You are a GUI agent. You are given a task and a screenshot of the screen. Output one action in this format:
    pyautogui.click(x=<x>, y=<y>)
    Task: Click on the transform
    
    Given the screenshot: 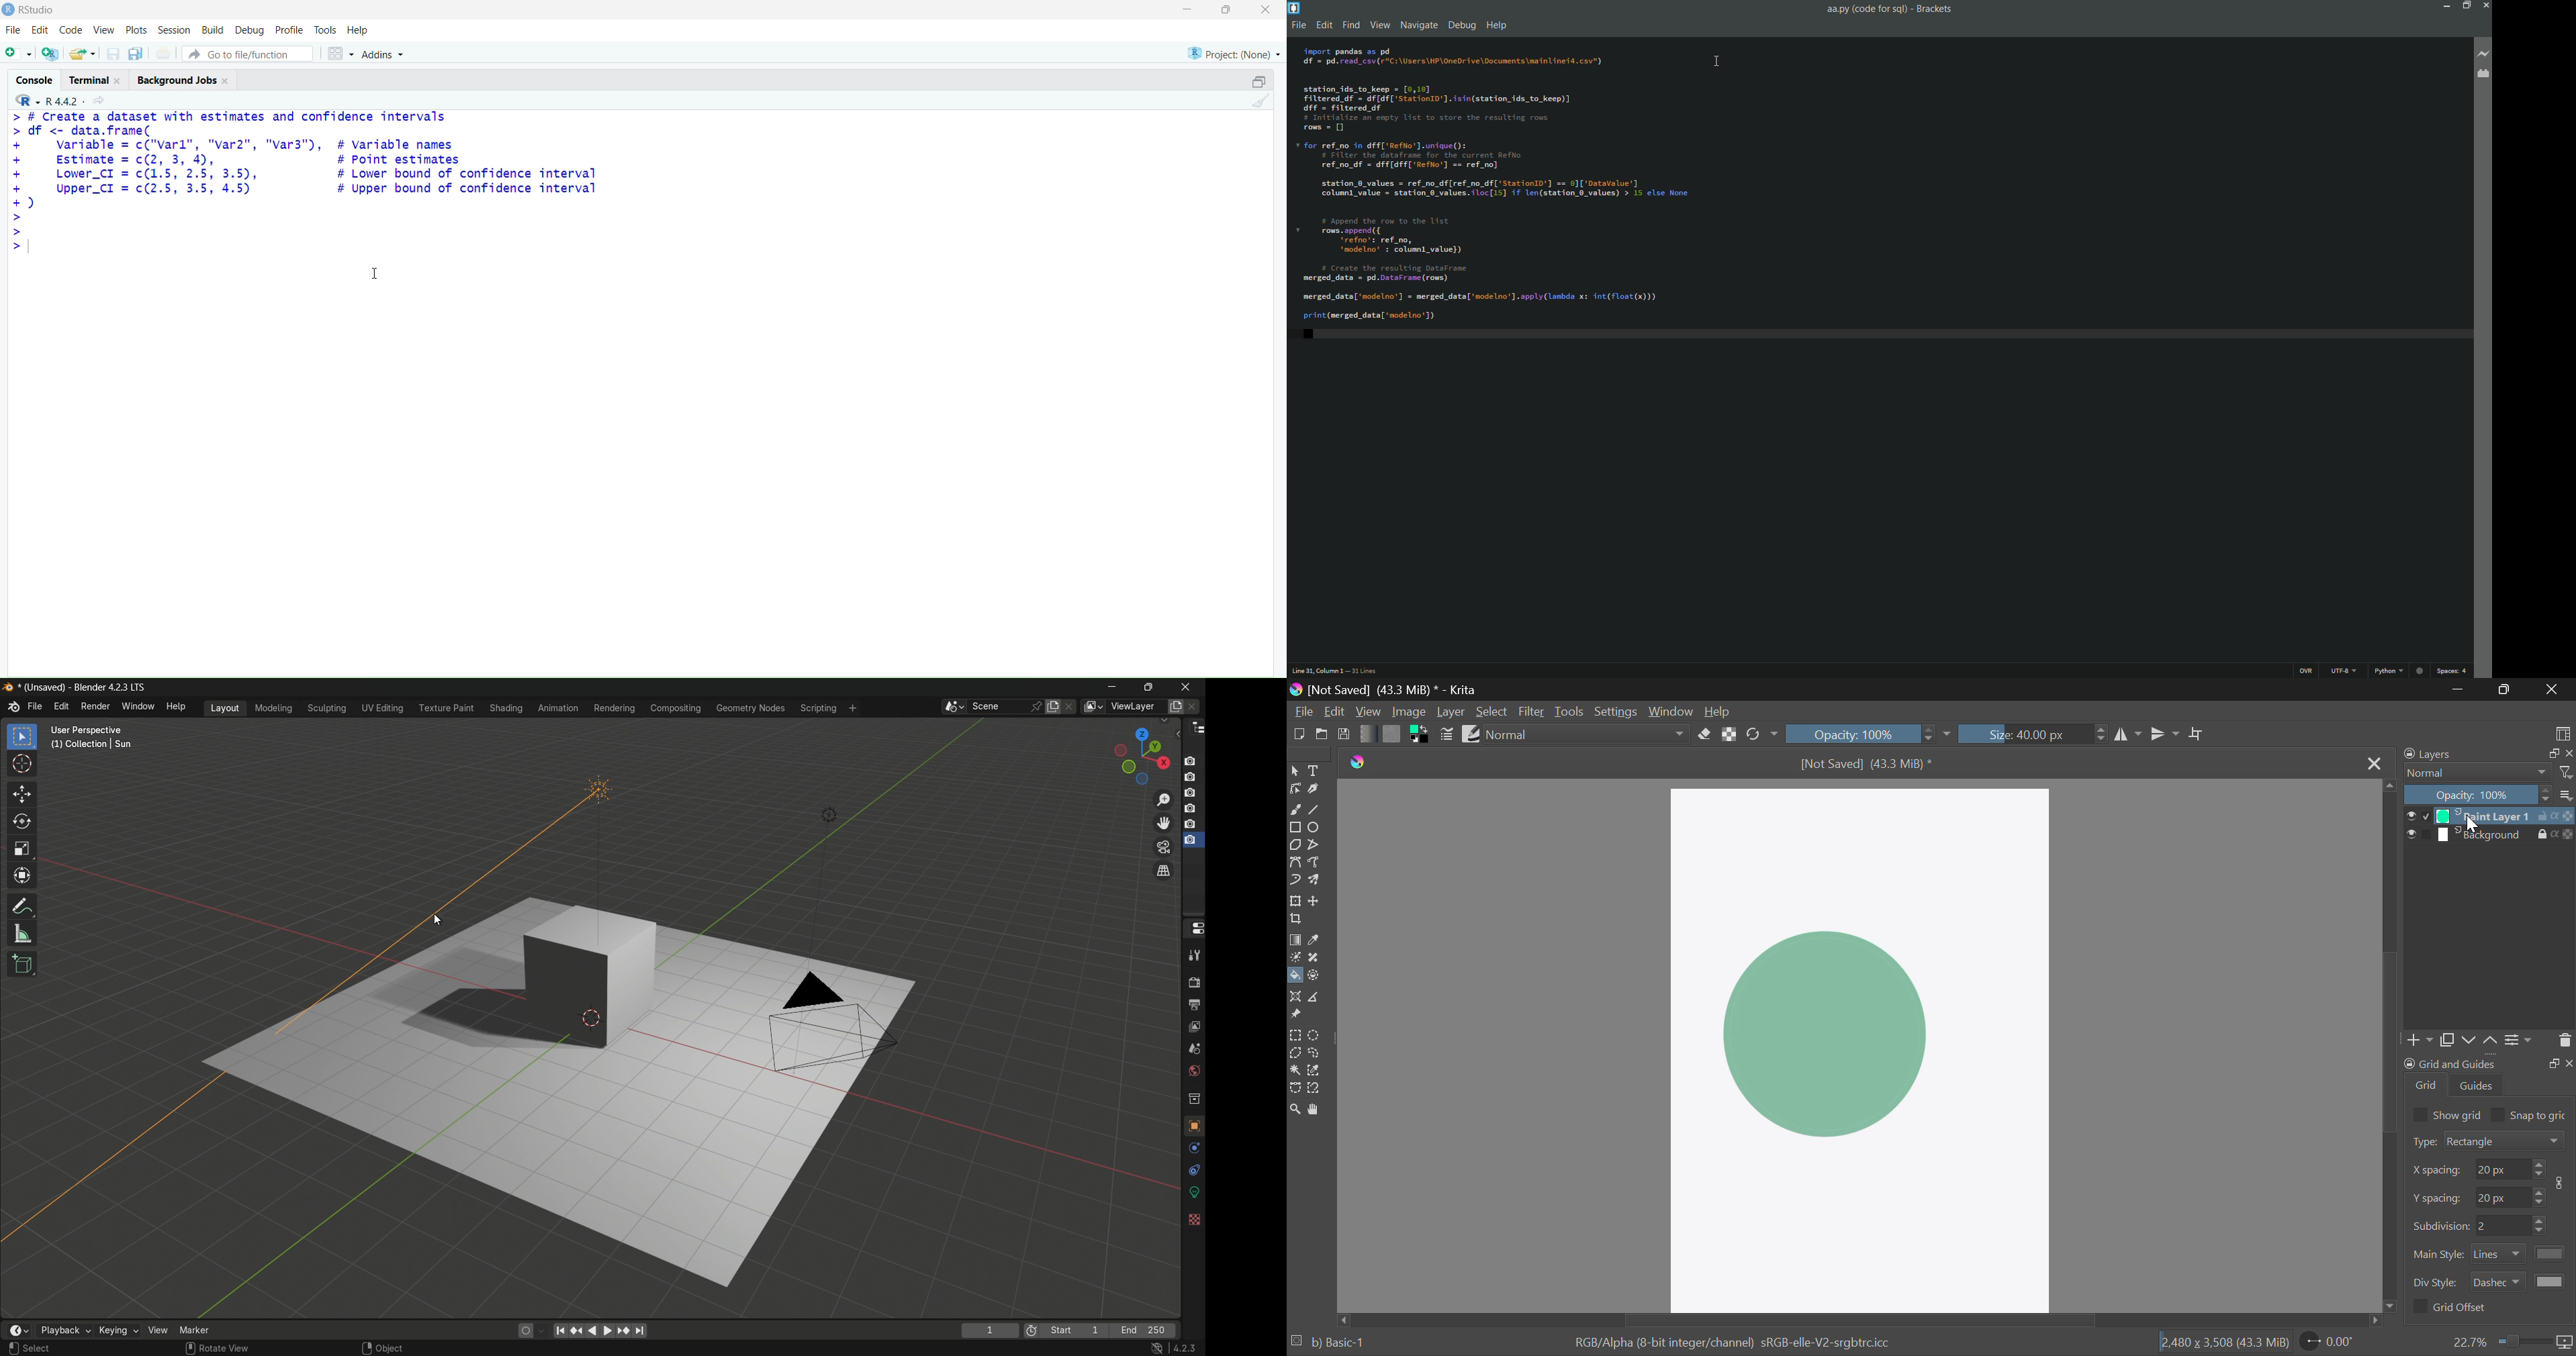 What is the action you would take?
    pyautogui.click(x=24, y=878)
    